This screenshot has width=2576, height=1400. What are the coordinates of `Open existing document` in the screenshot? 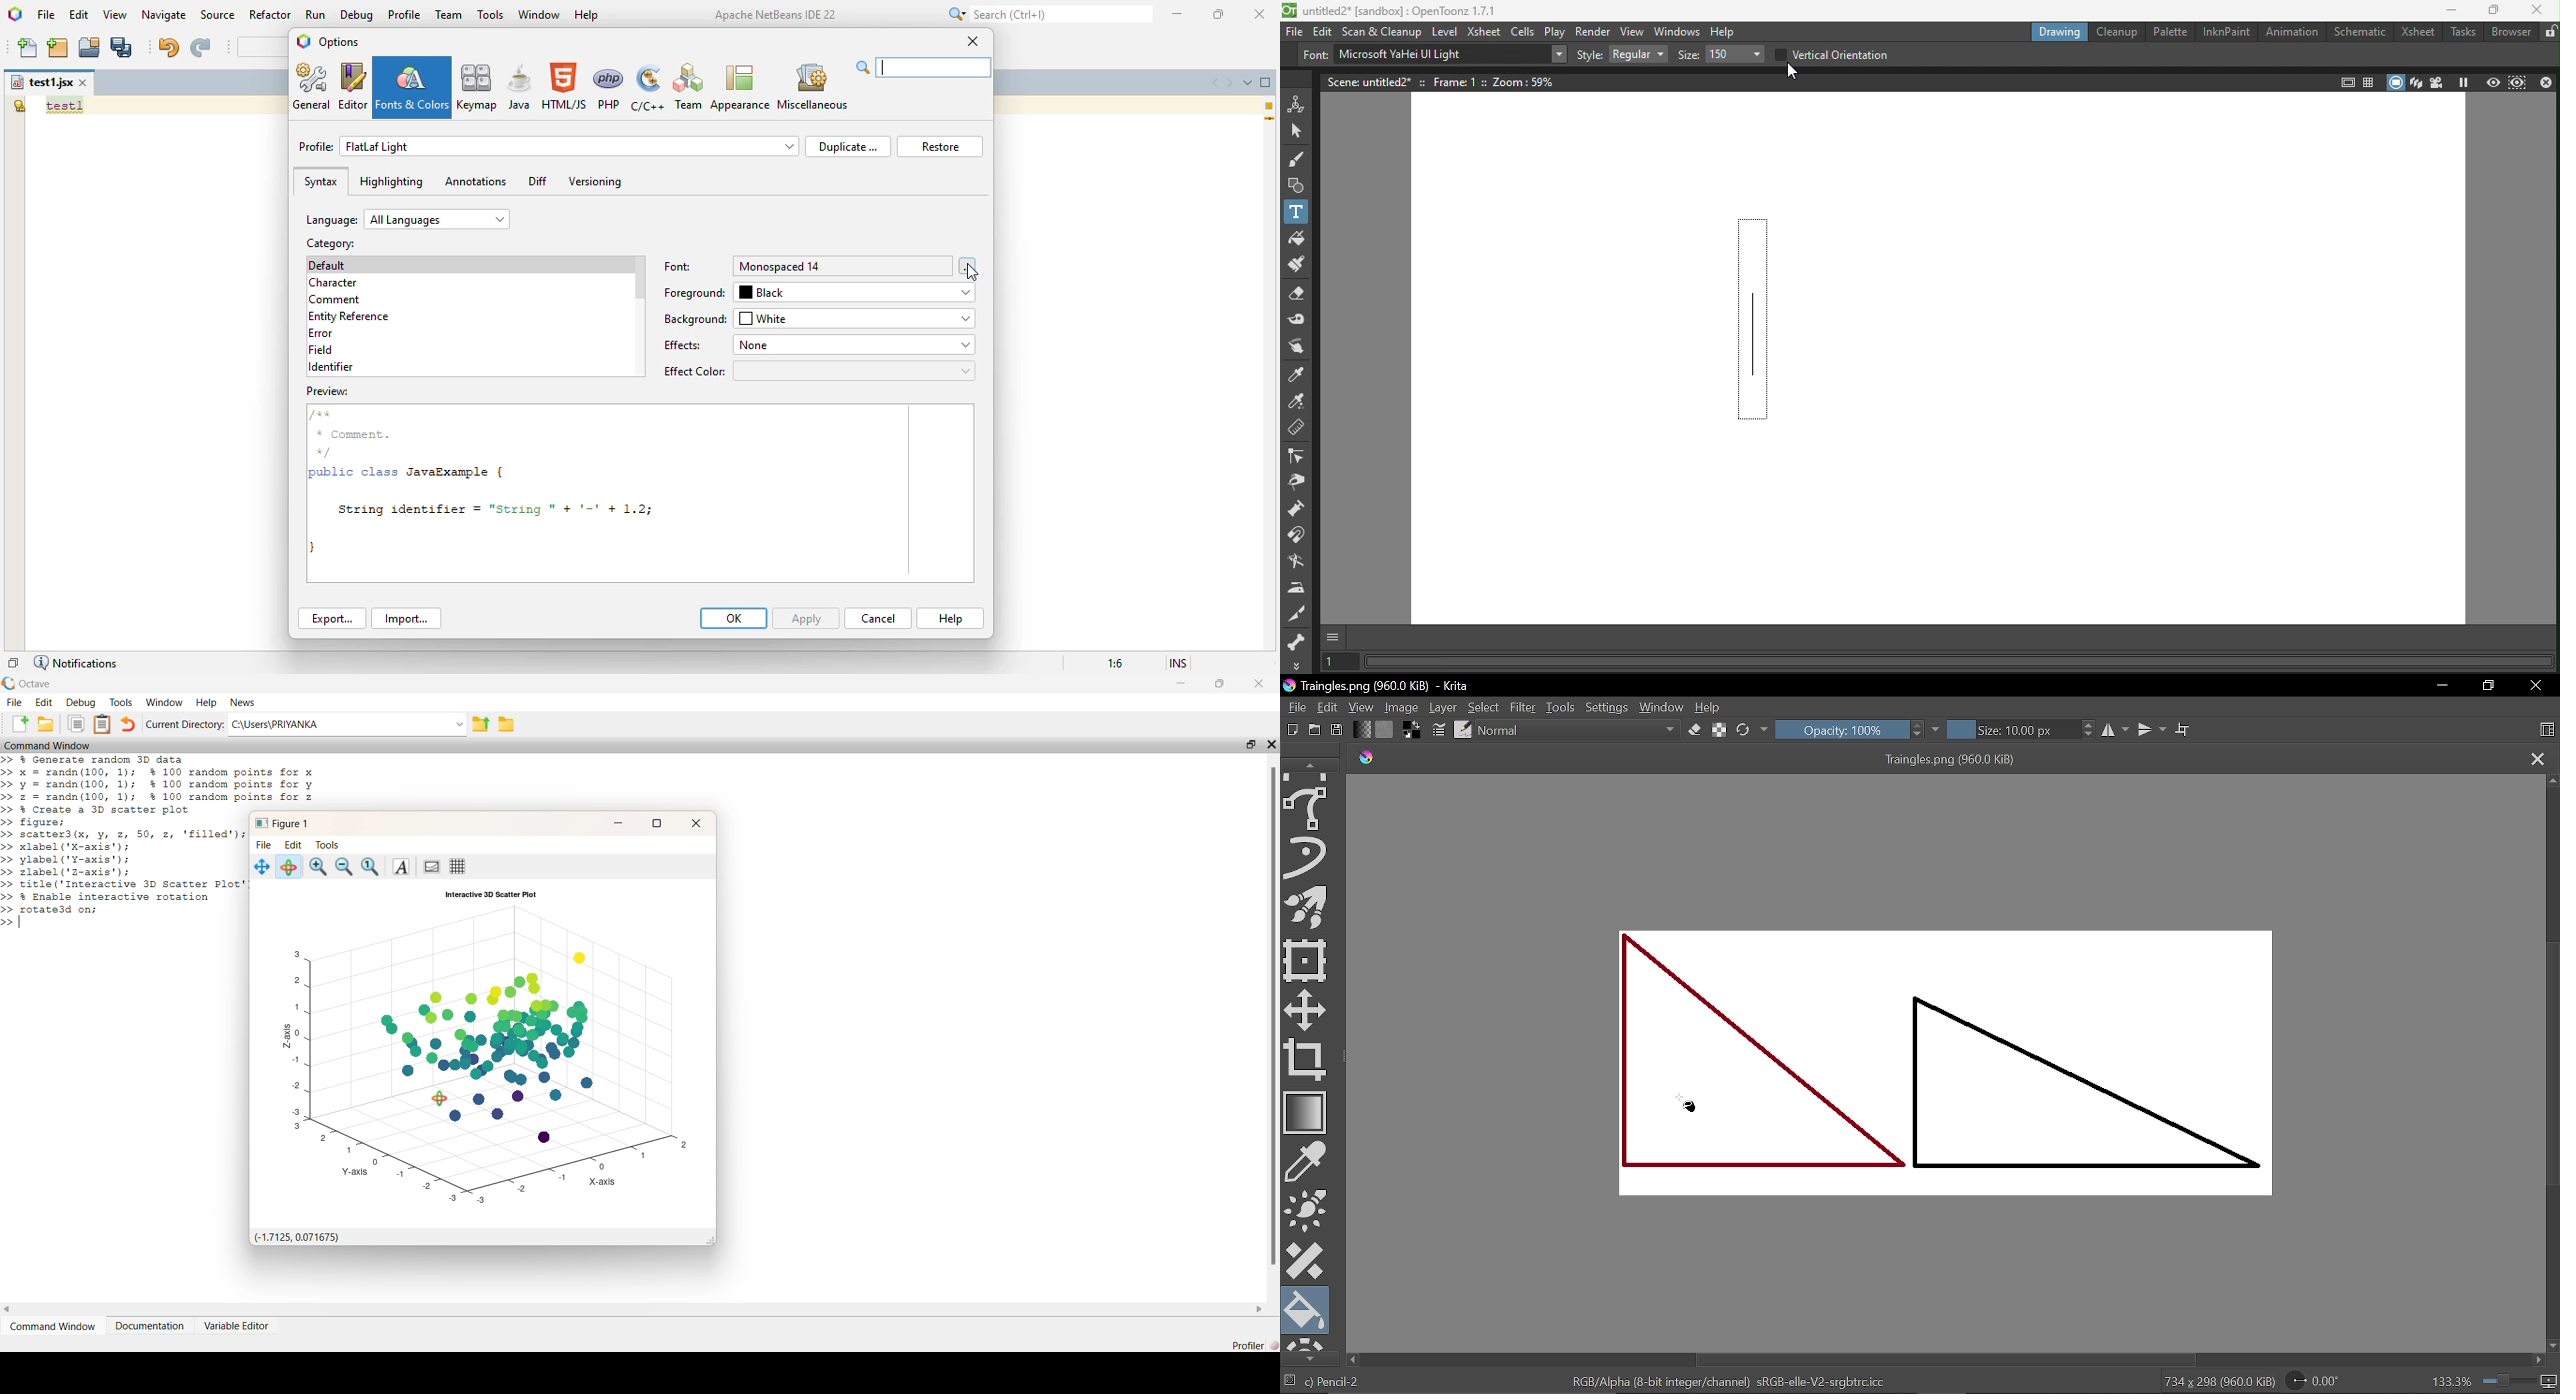 It's located at (1314, 730).